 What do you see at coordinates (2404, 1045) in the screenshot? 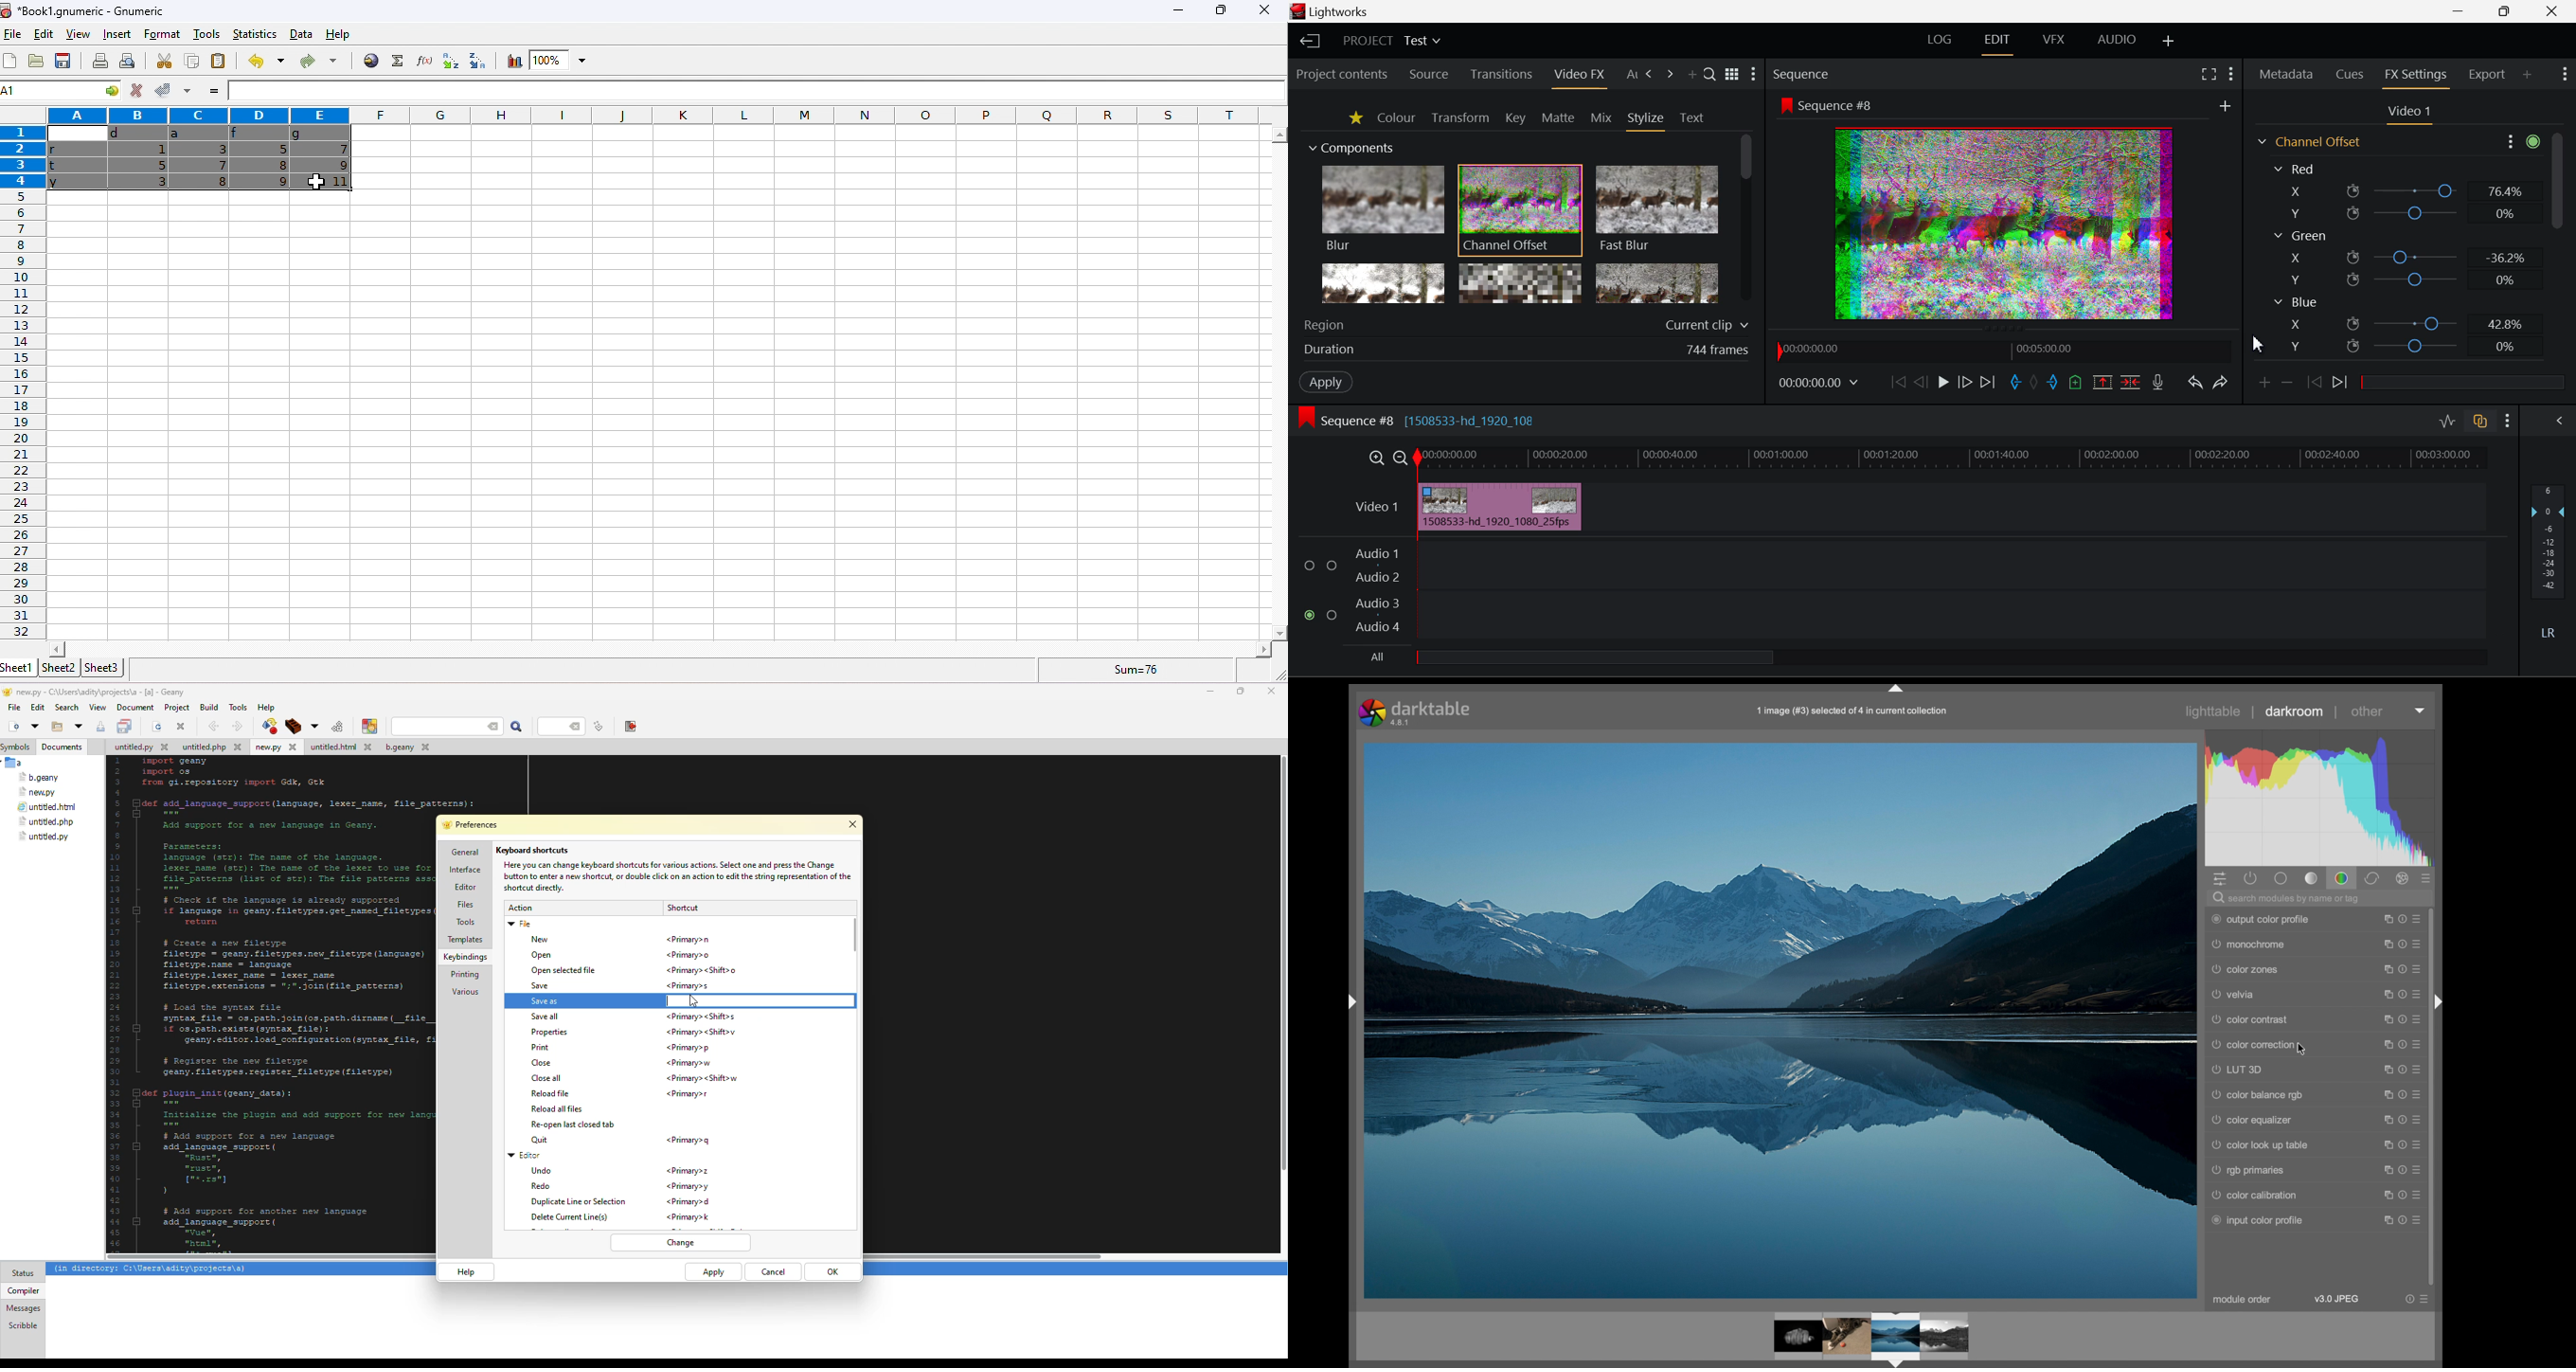
I see `more options` at bounding box center [2404, 1045].